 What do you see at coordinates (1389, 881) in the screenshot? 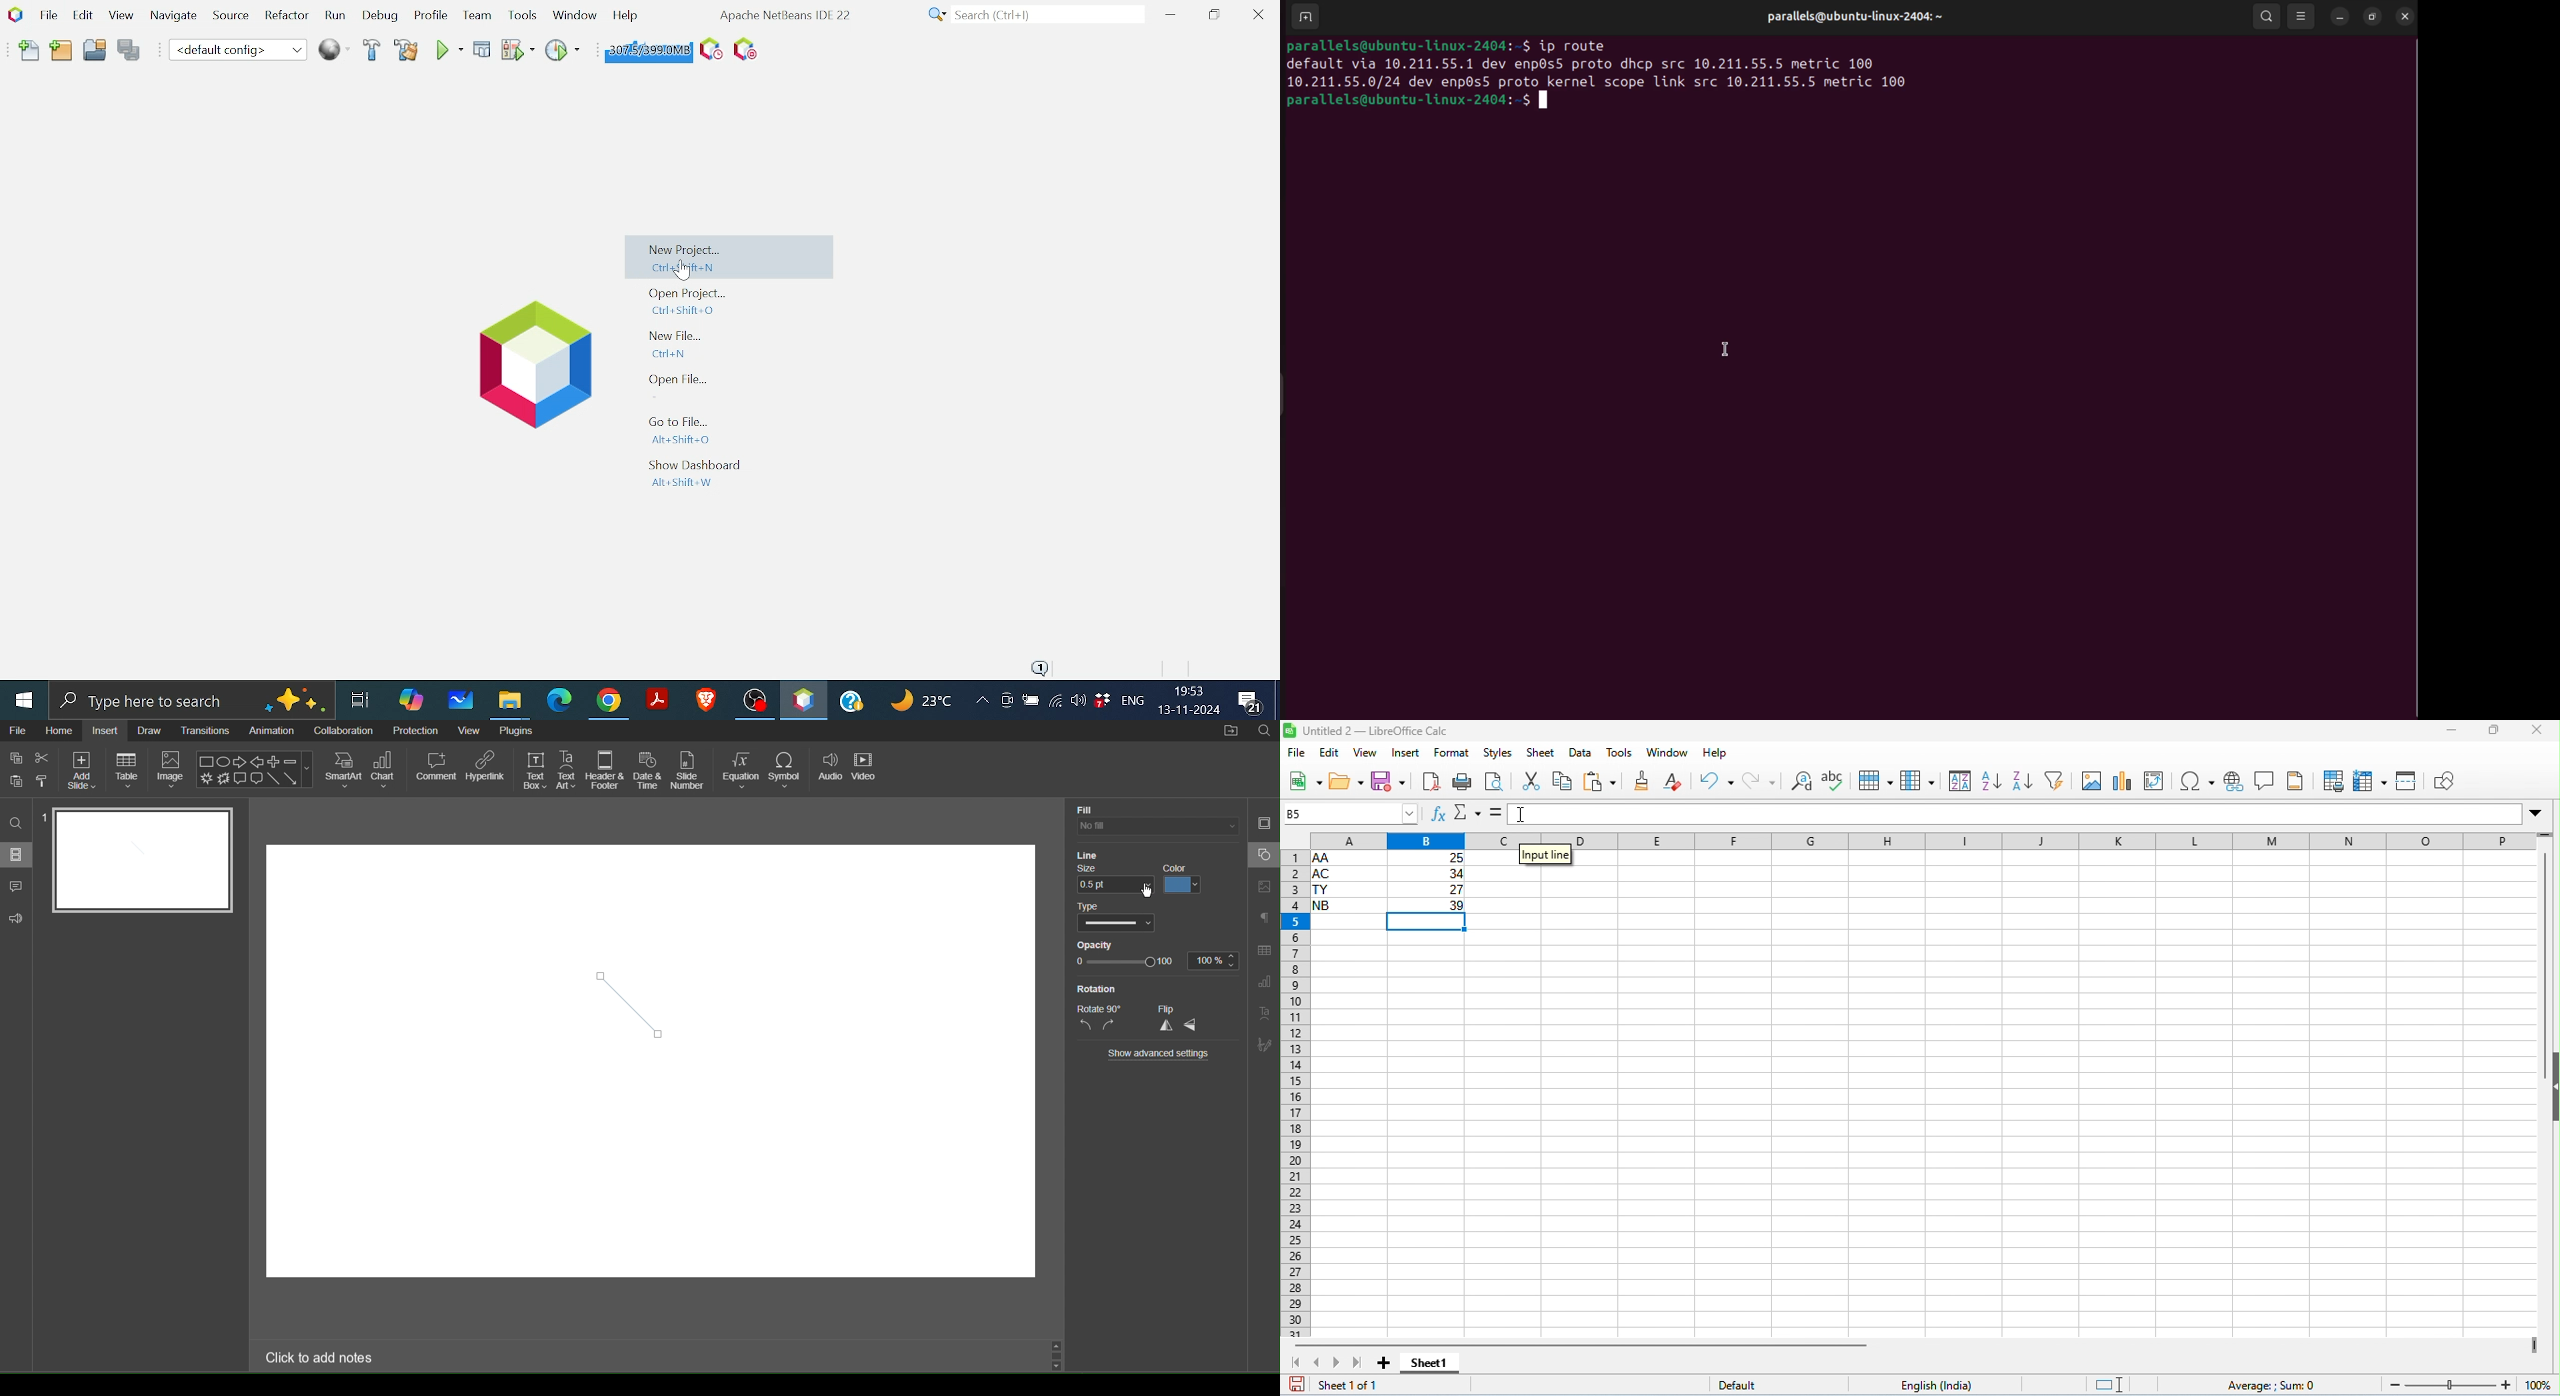
I see `range of cells` at bounding box center [1389, 881].